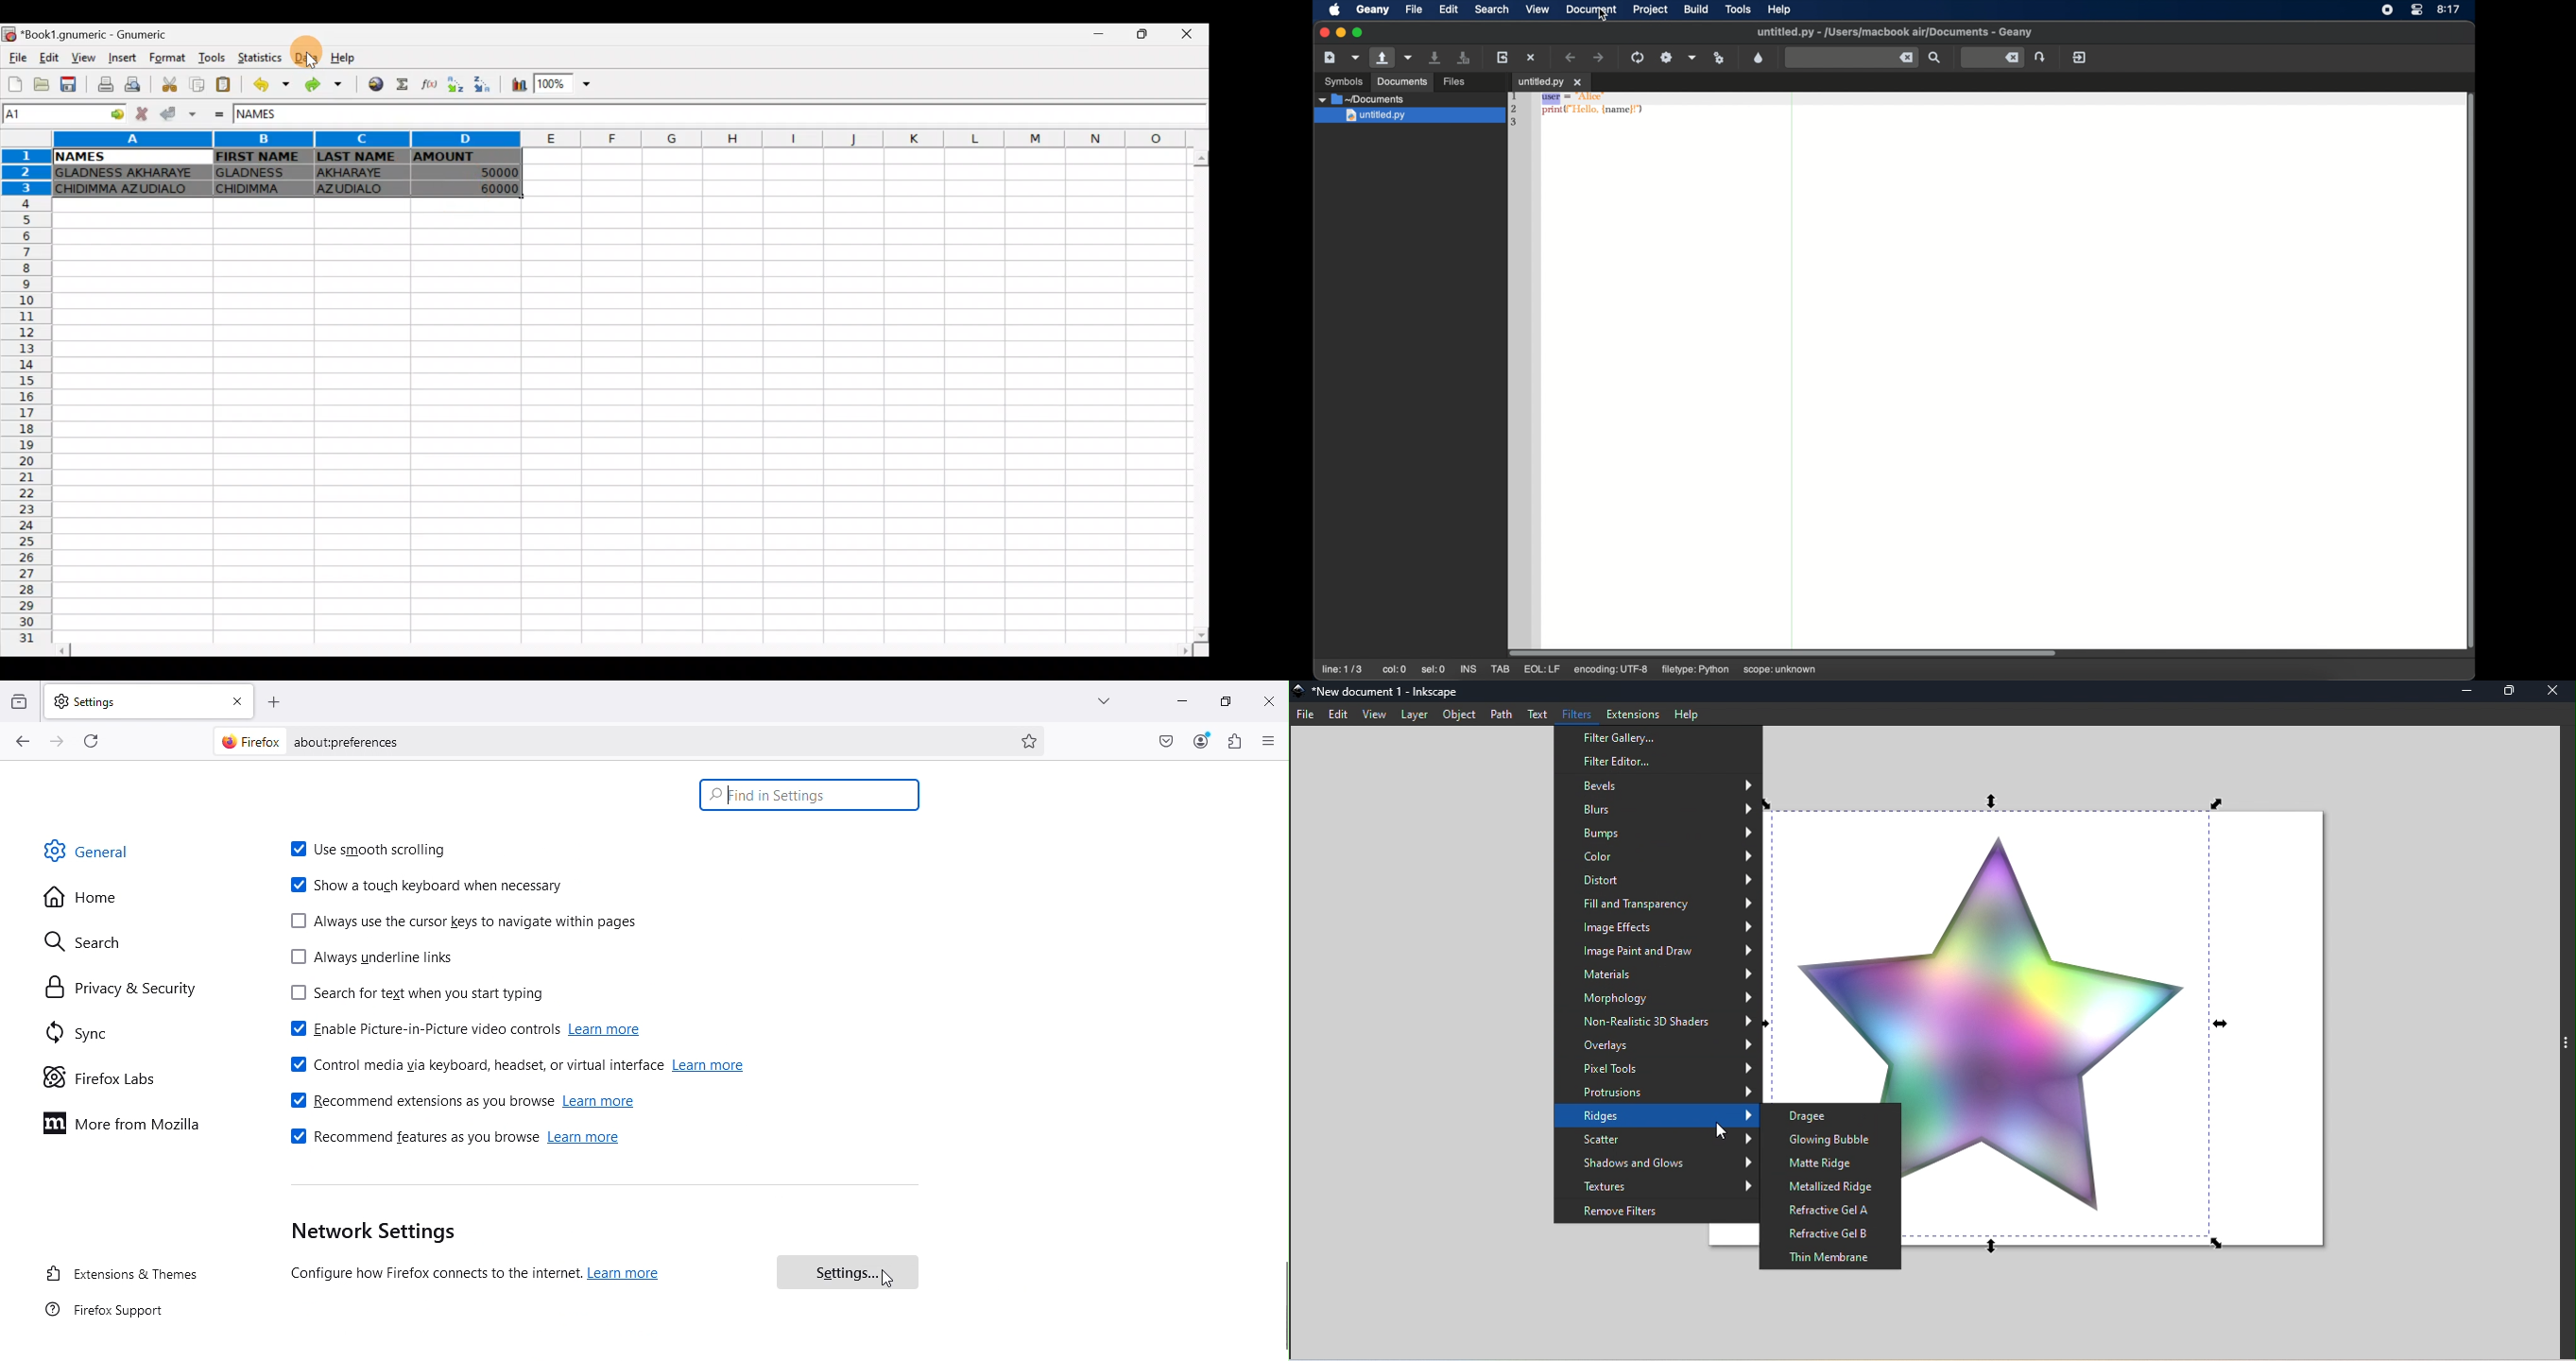  What do you see at coordinates (480, 173) in the screenshot?
I see `50000` at bounding box center [480, 173].